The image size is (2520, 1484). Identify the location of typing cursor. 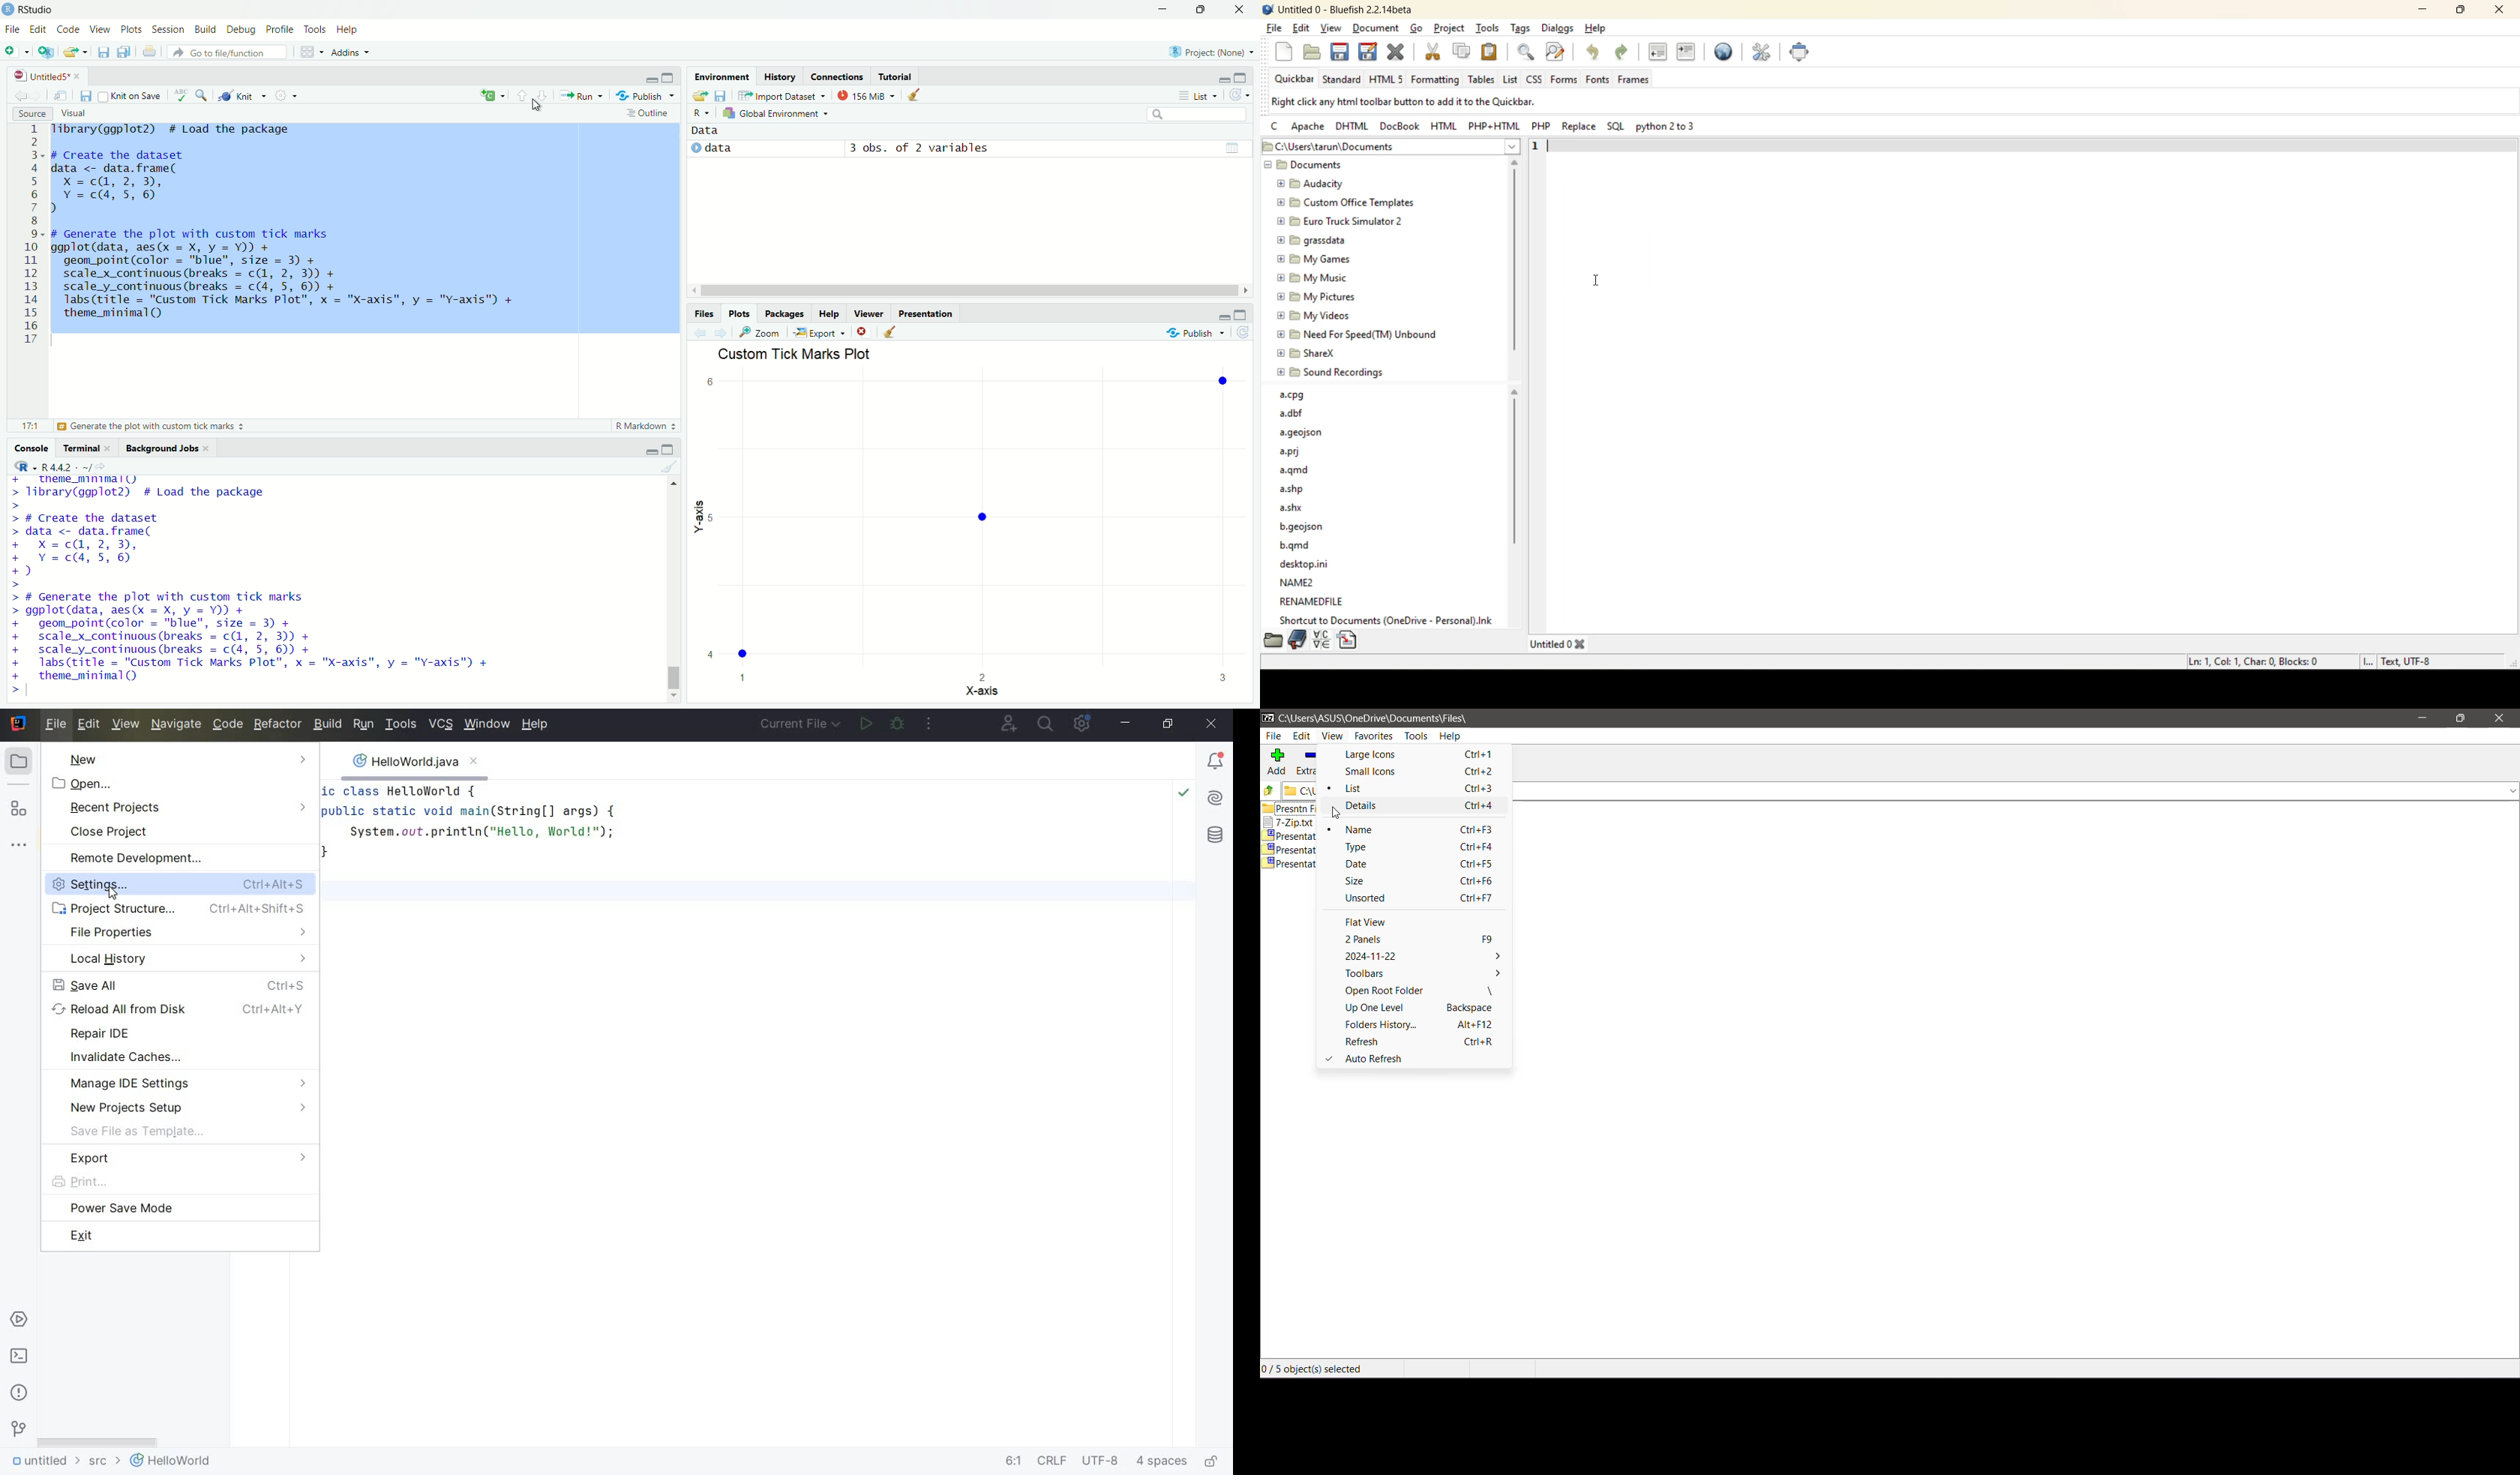
(32, 692).